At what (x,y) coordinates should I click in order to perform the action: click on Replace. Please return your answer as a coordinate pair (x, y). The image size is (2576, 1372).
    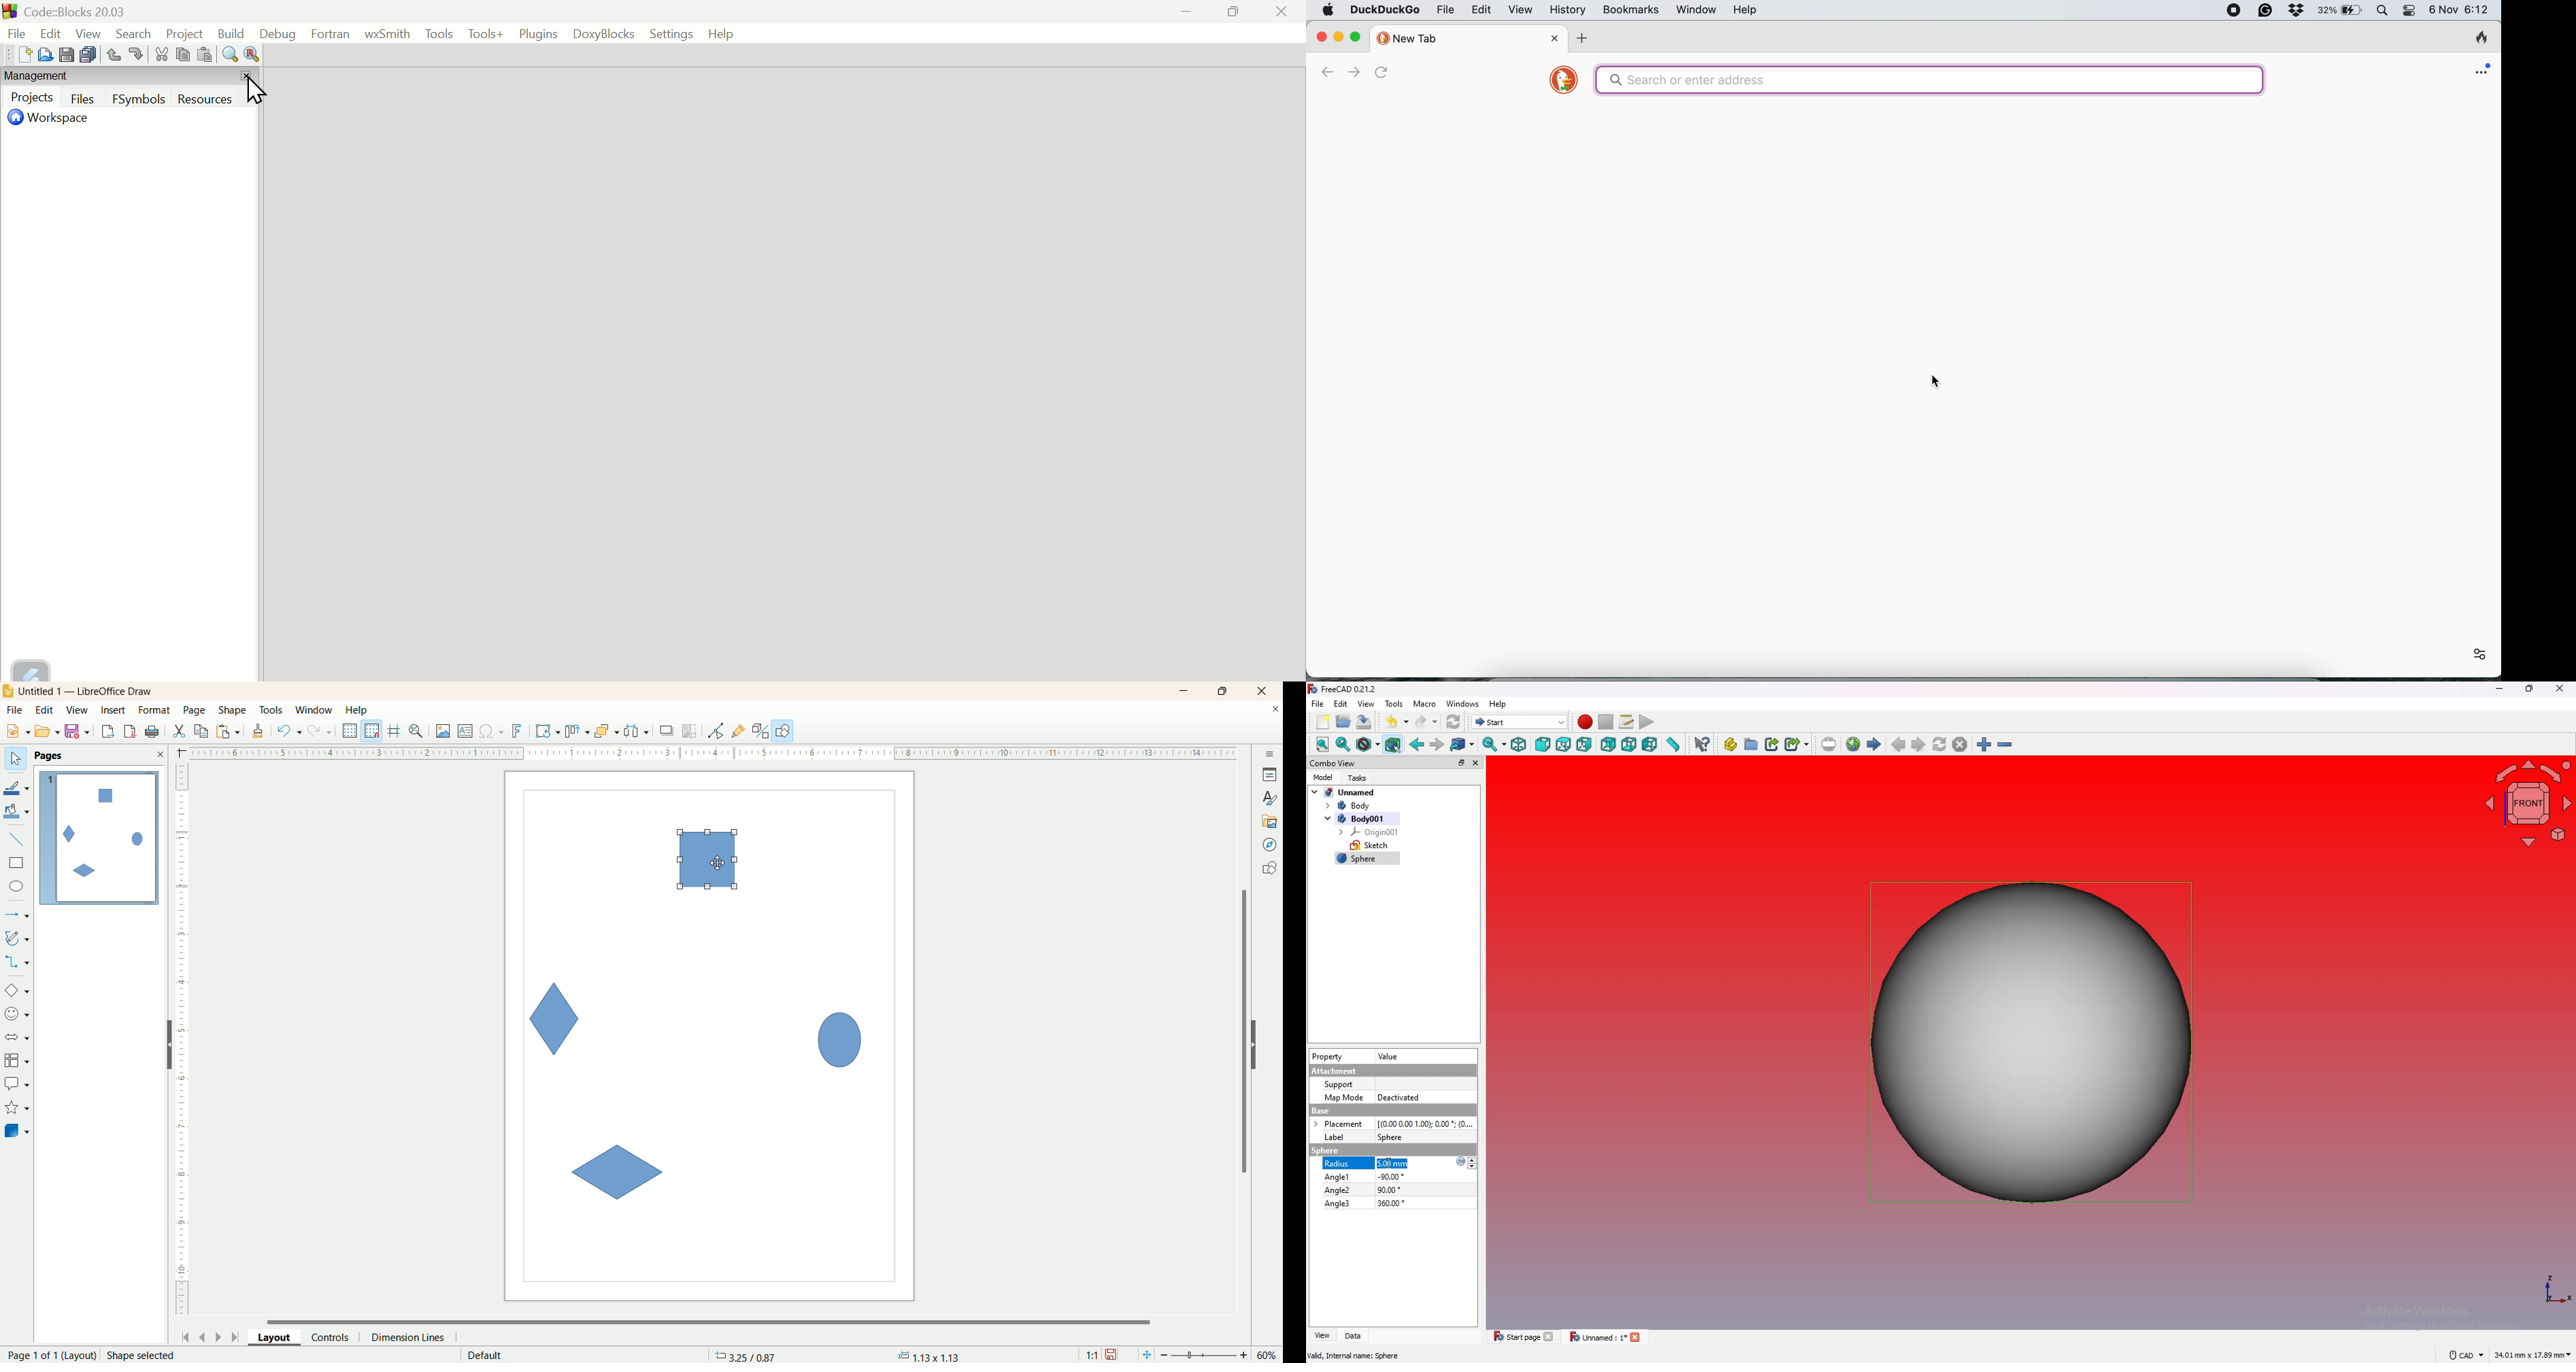
    Looking at the image, I should click on (252, 54).